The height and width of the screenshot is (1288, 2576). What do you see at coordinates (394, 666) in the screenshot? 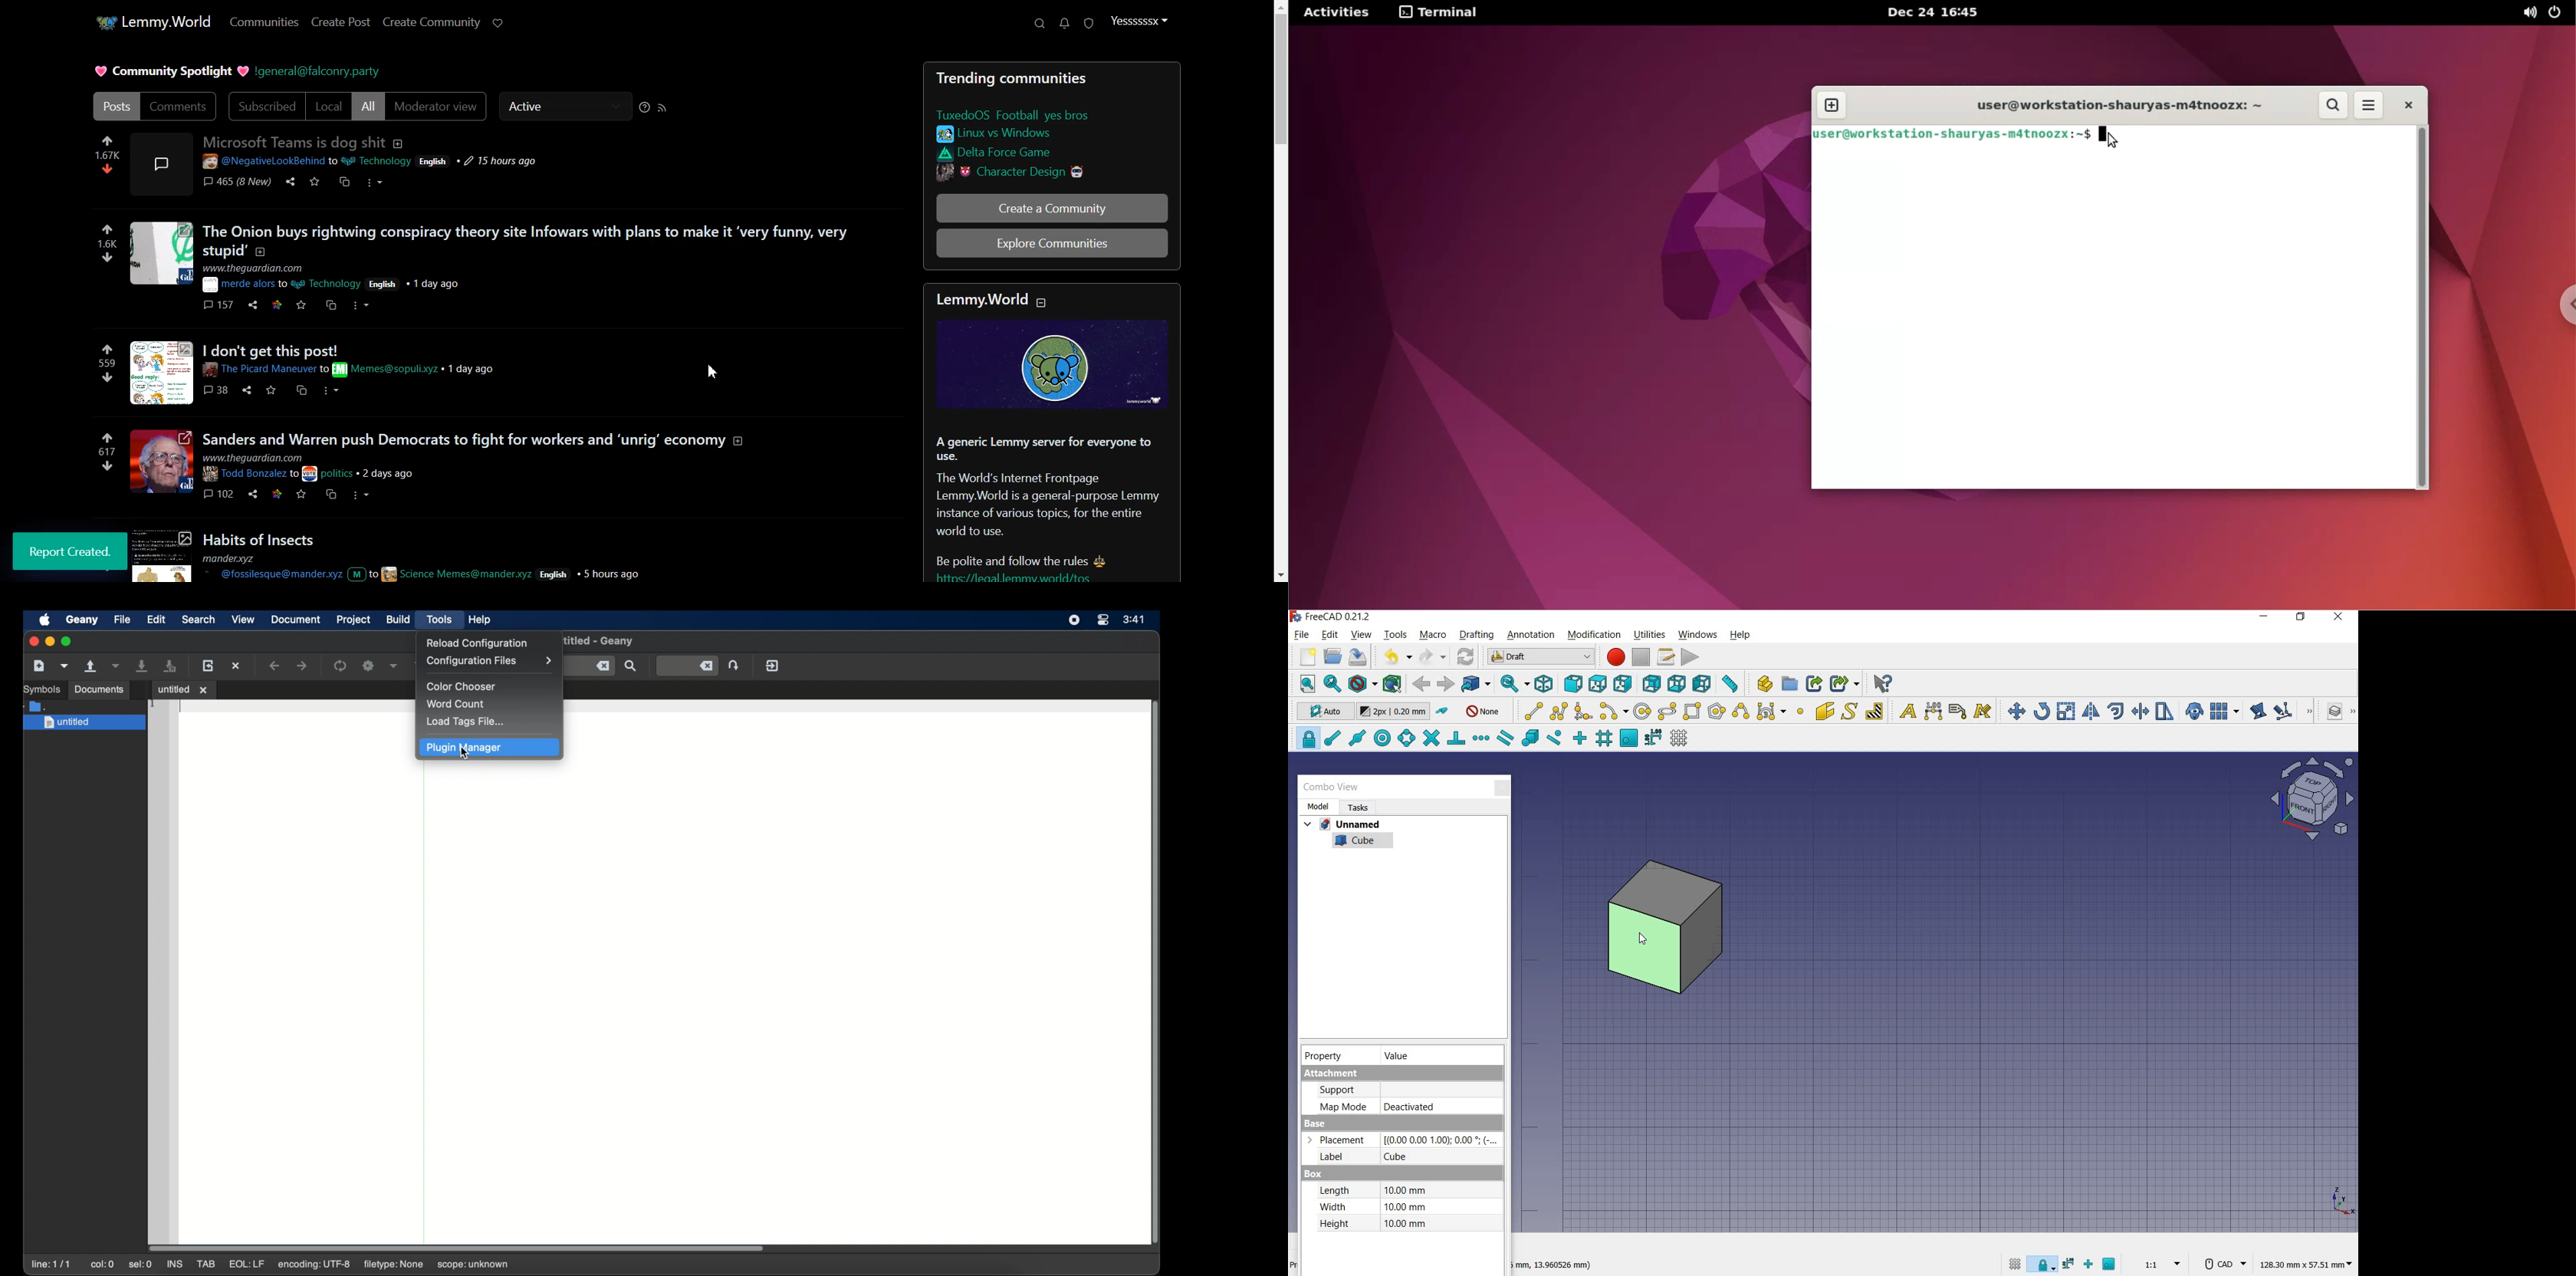
I see `choose more build actions` at bounding box center [394, 666].